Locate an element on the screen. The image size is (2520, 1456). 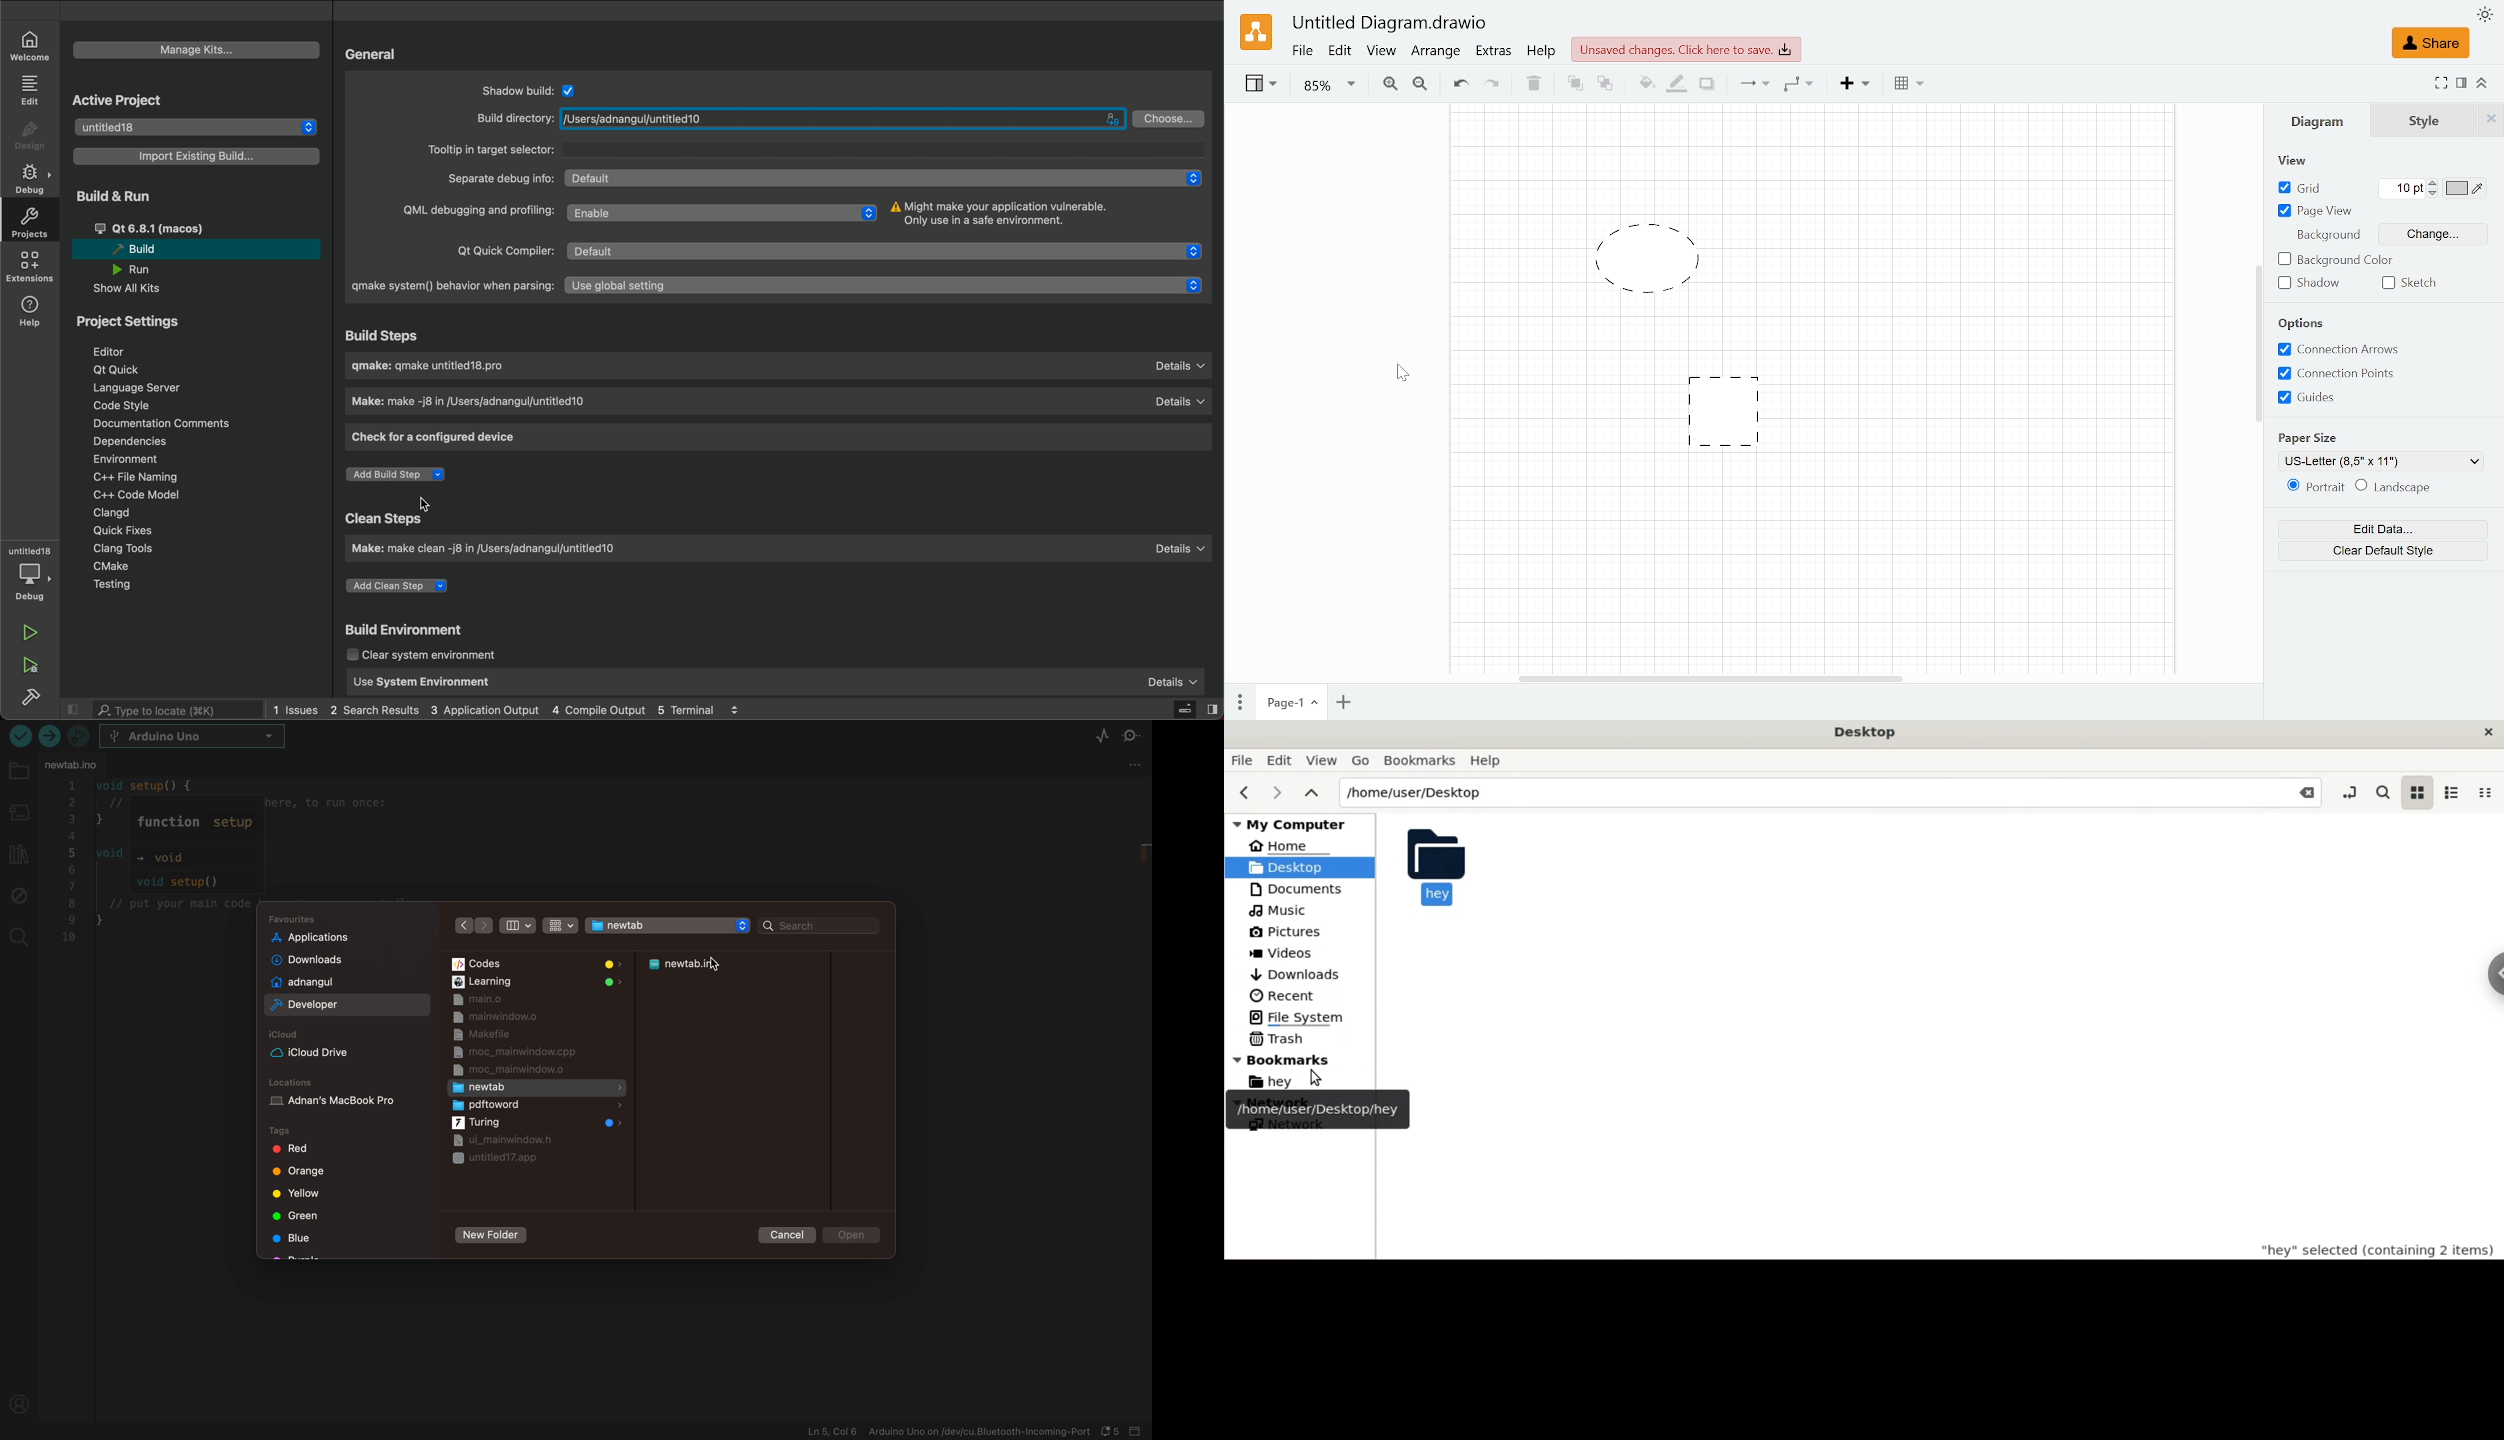
serial plotter is located at coordinates (1102, 738).